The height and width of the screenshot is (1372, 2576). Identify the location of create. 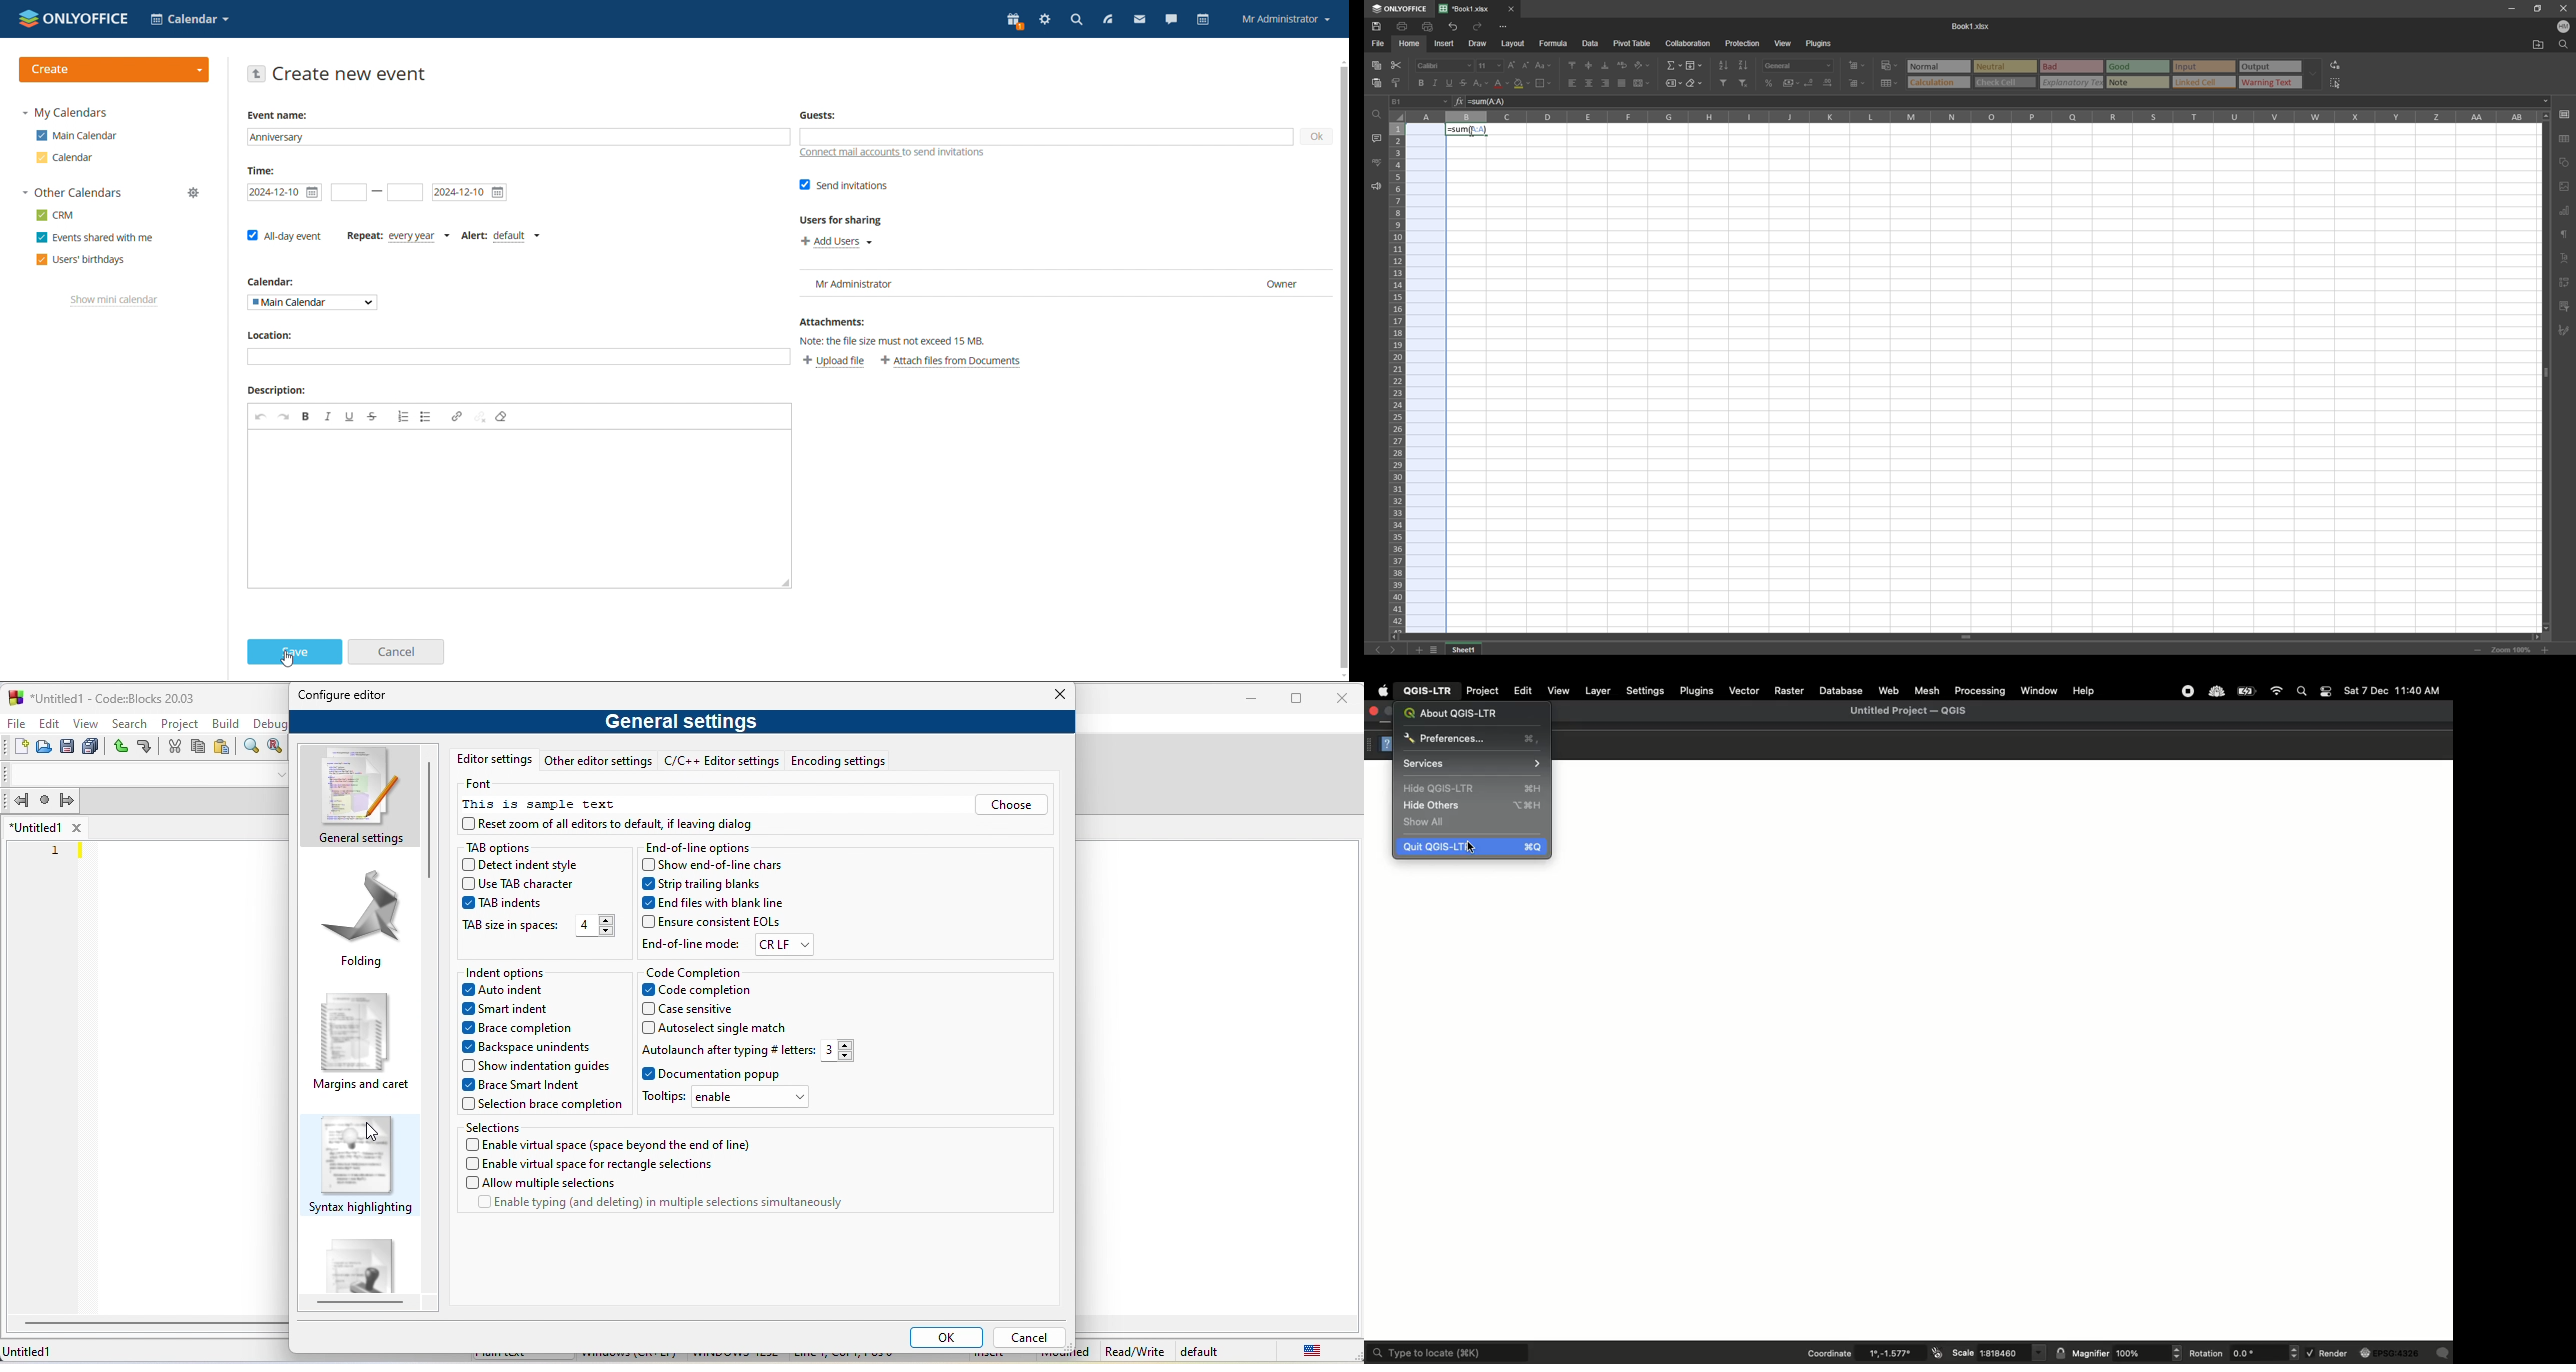
(117, 68).